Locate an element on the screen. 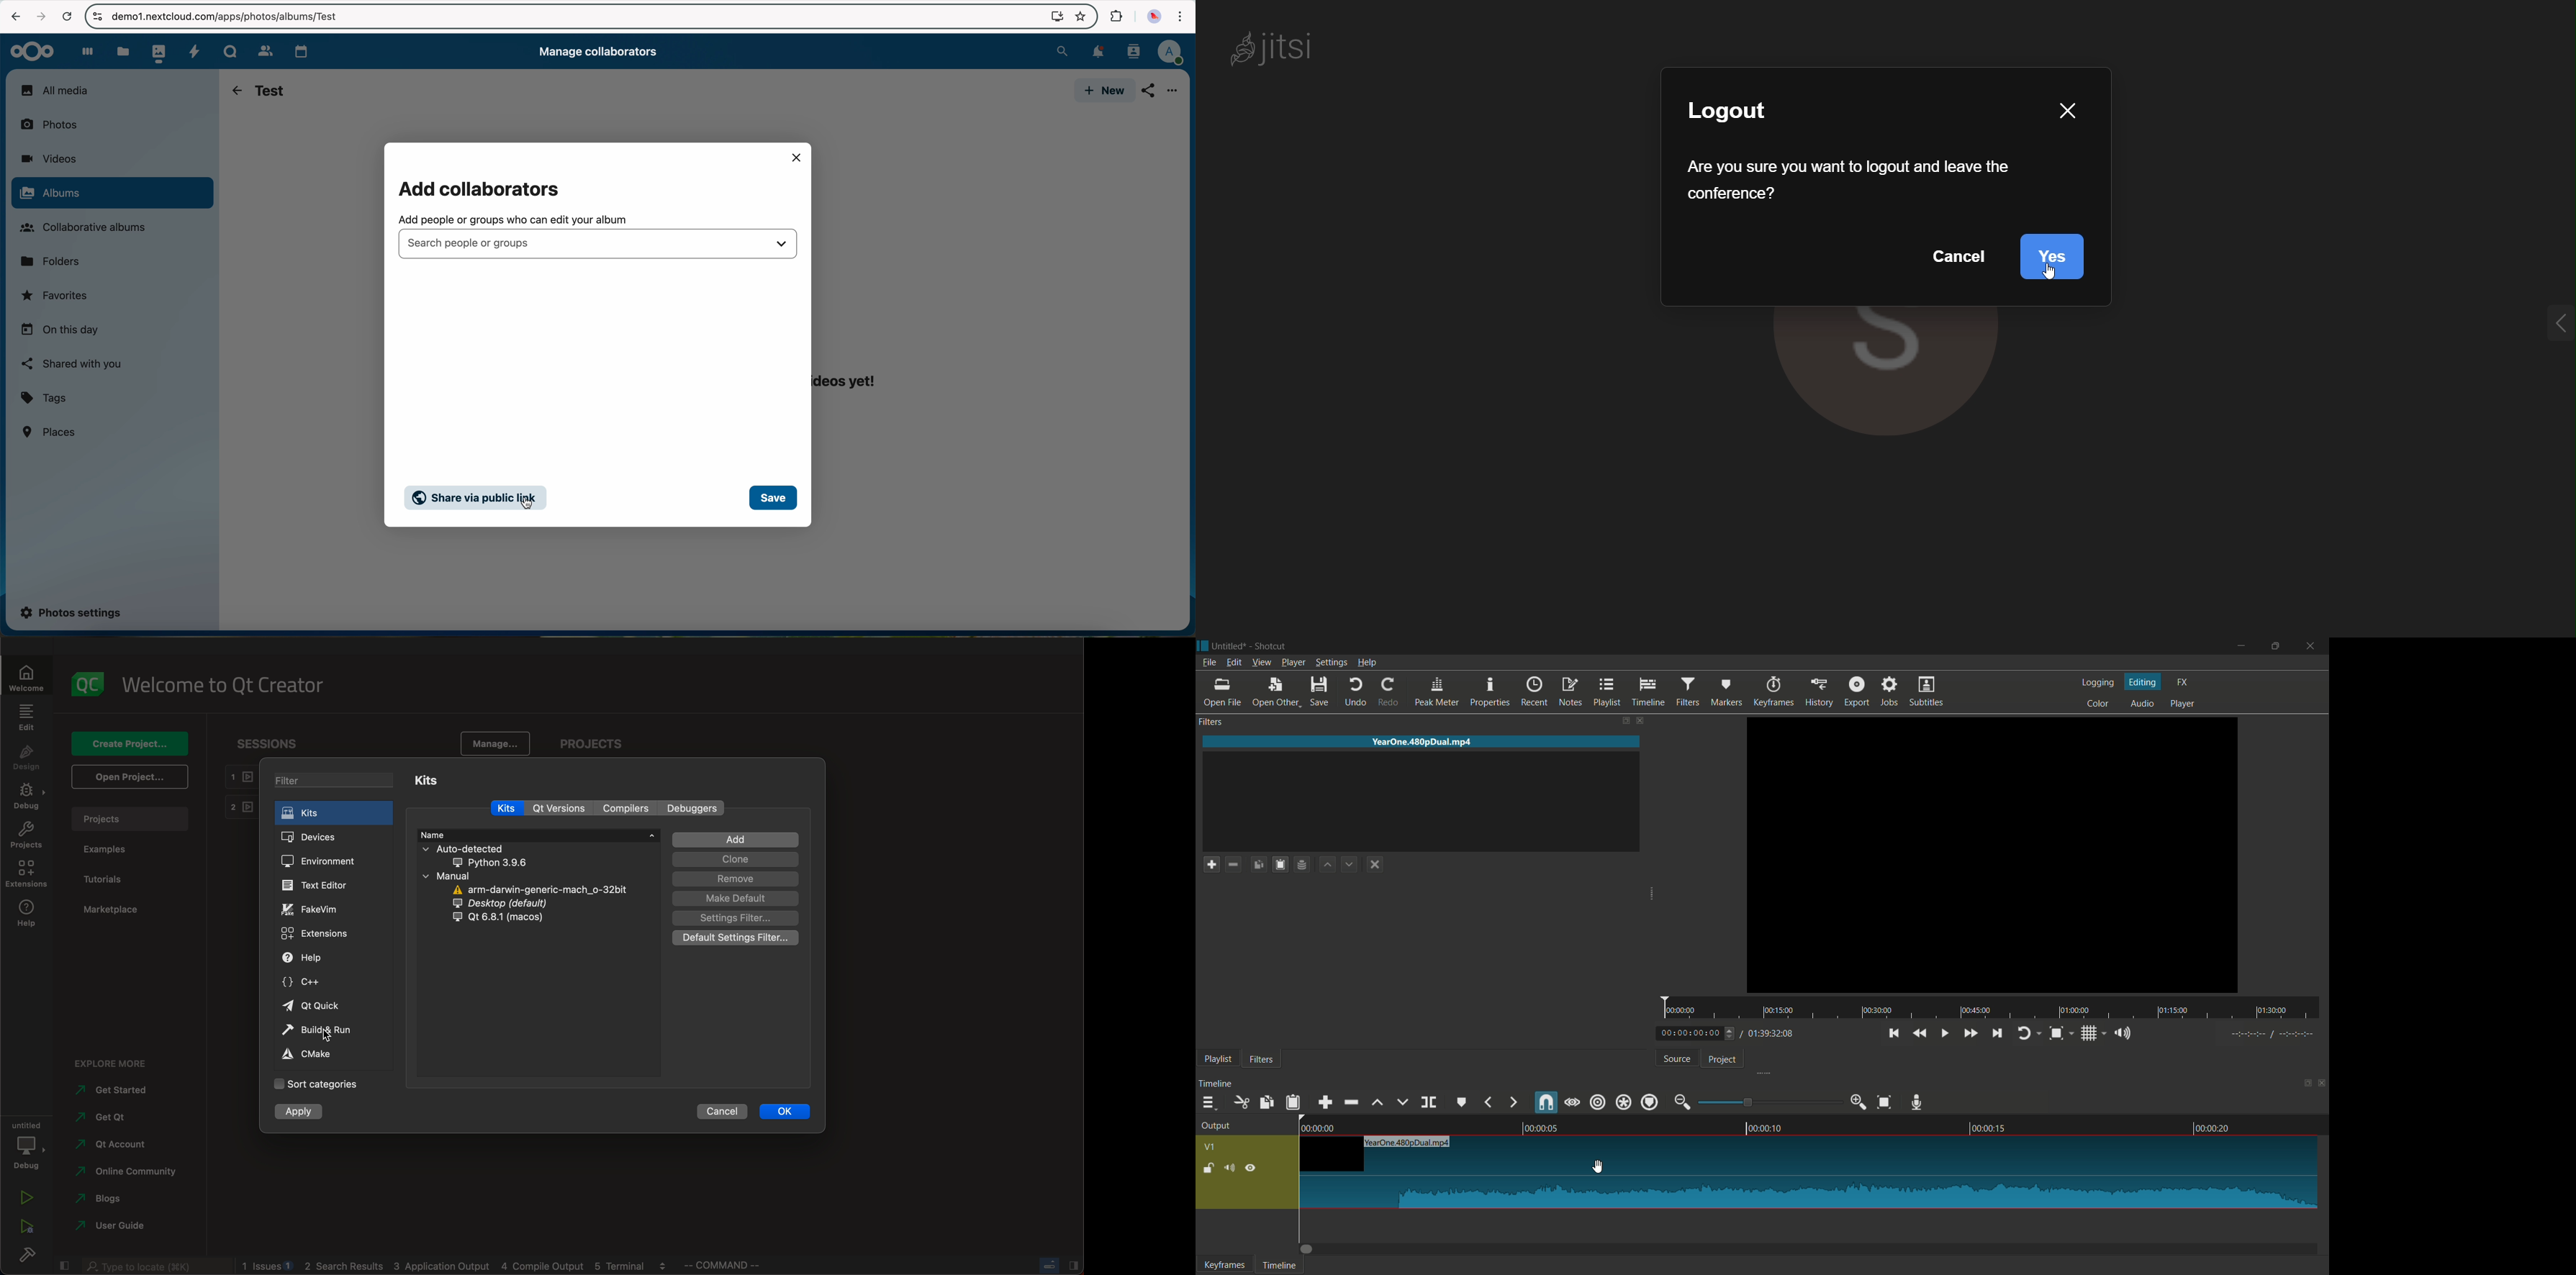  settings menu is located at coordinates (1331, 662).